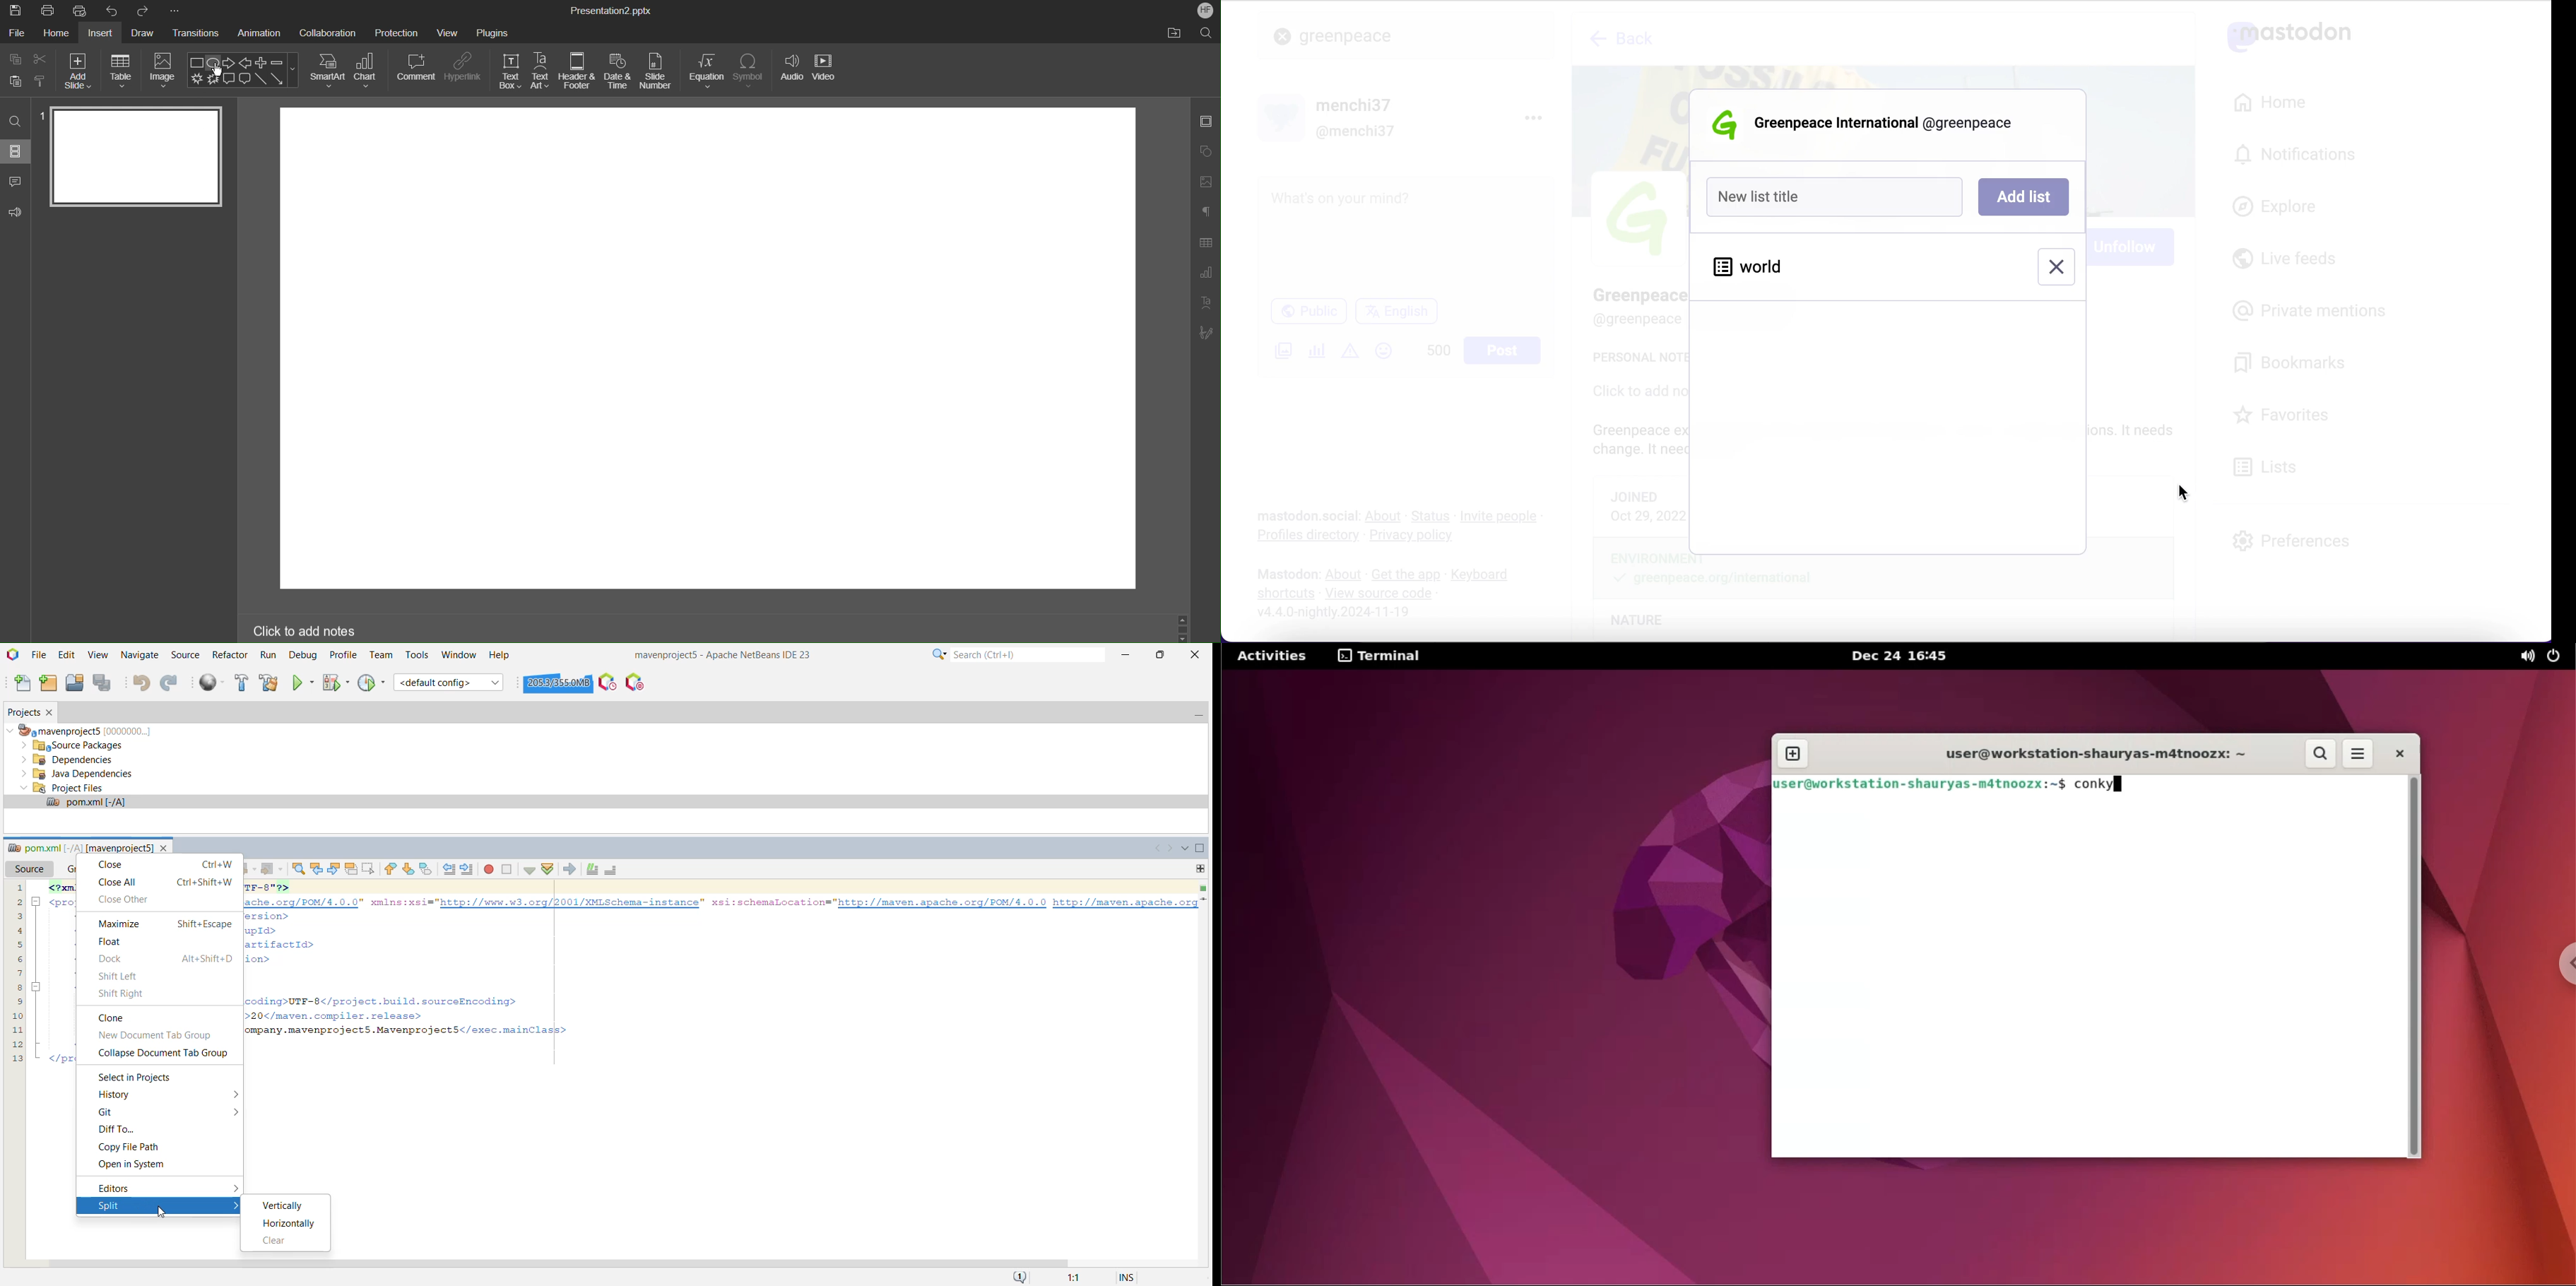 The width and height of the screenshot is (2576, 1288). Describe the element at coordinates (1174, 34) in the screenshot. I see `Open File Location` at that location.